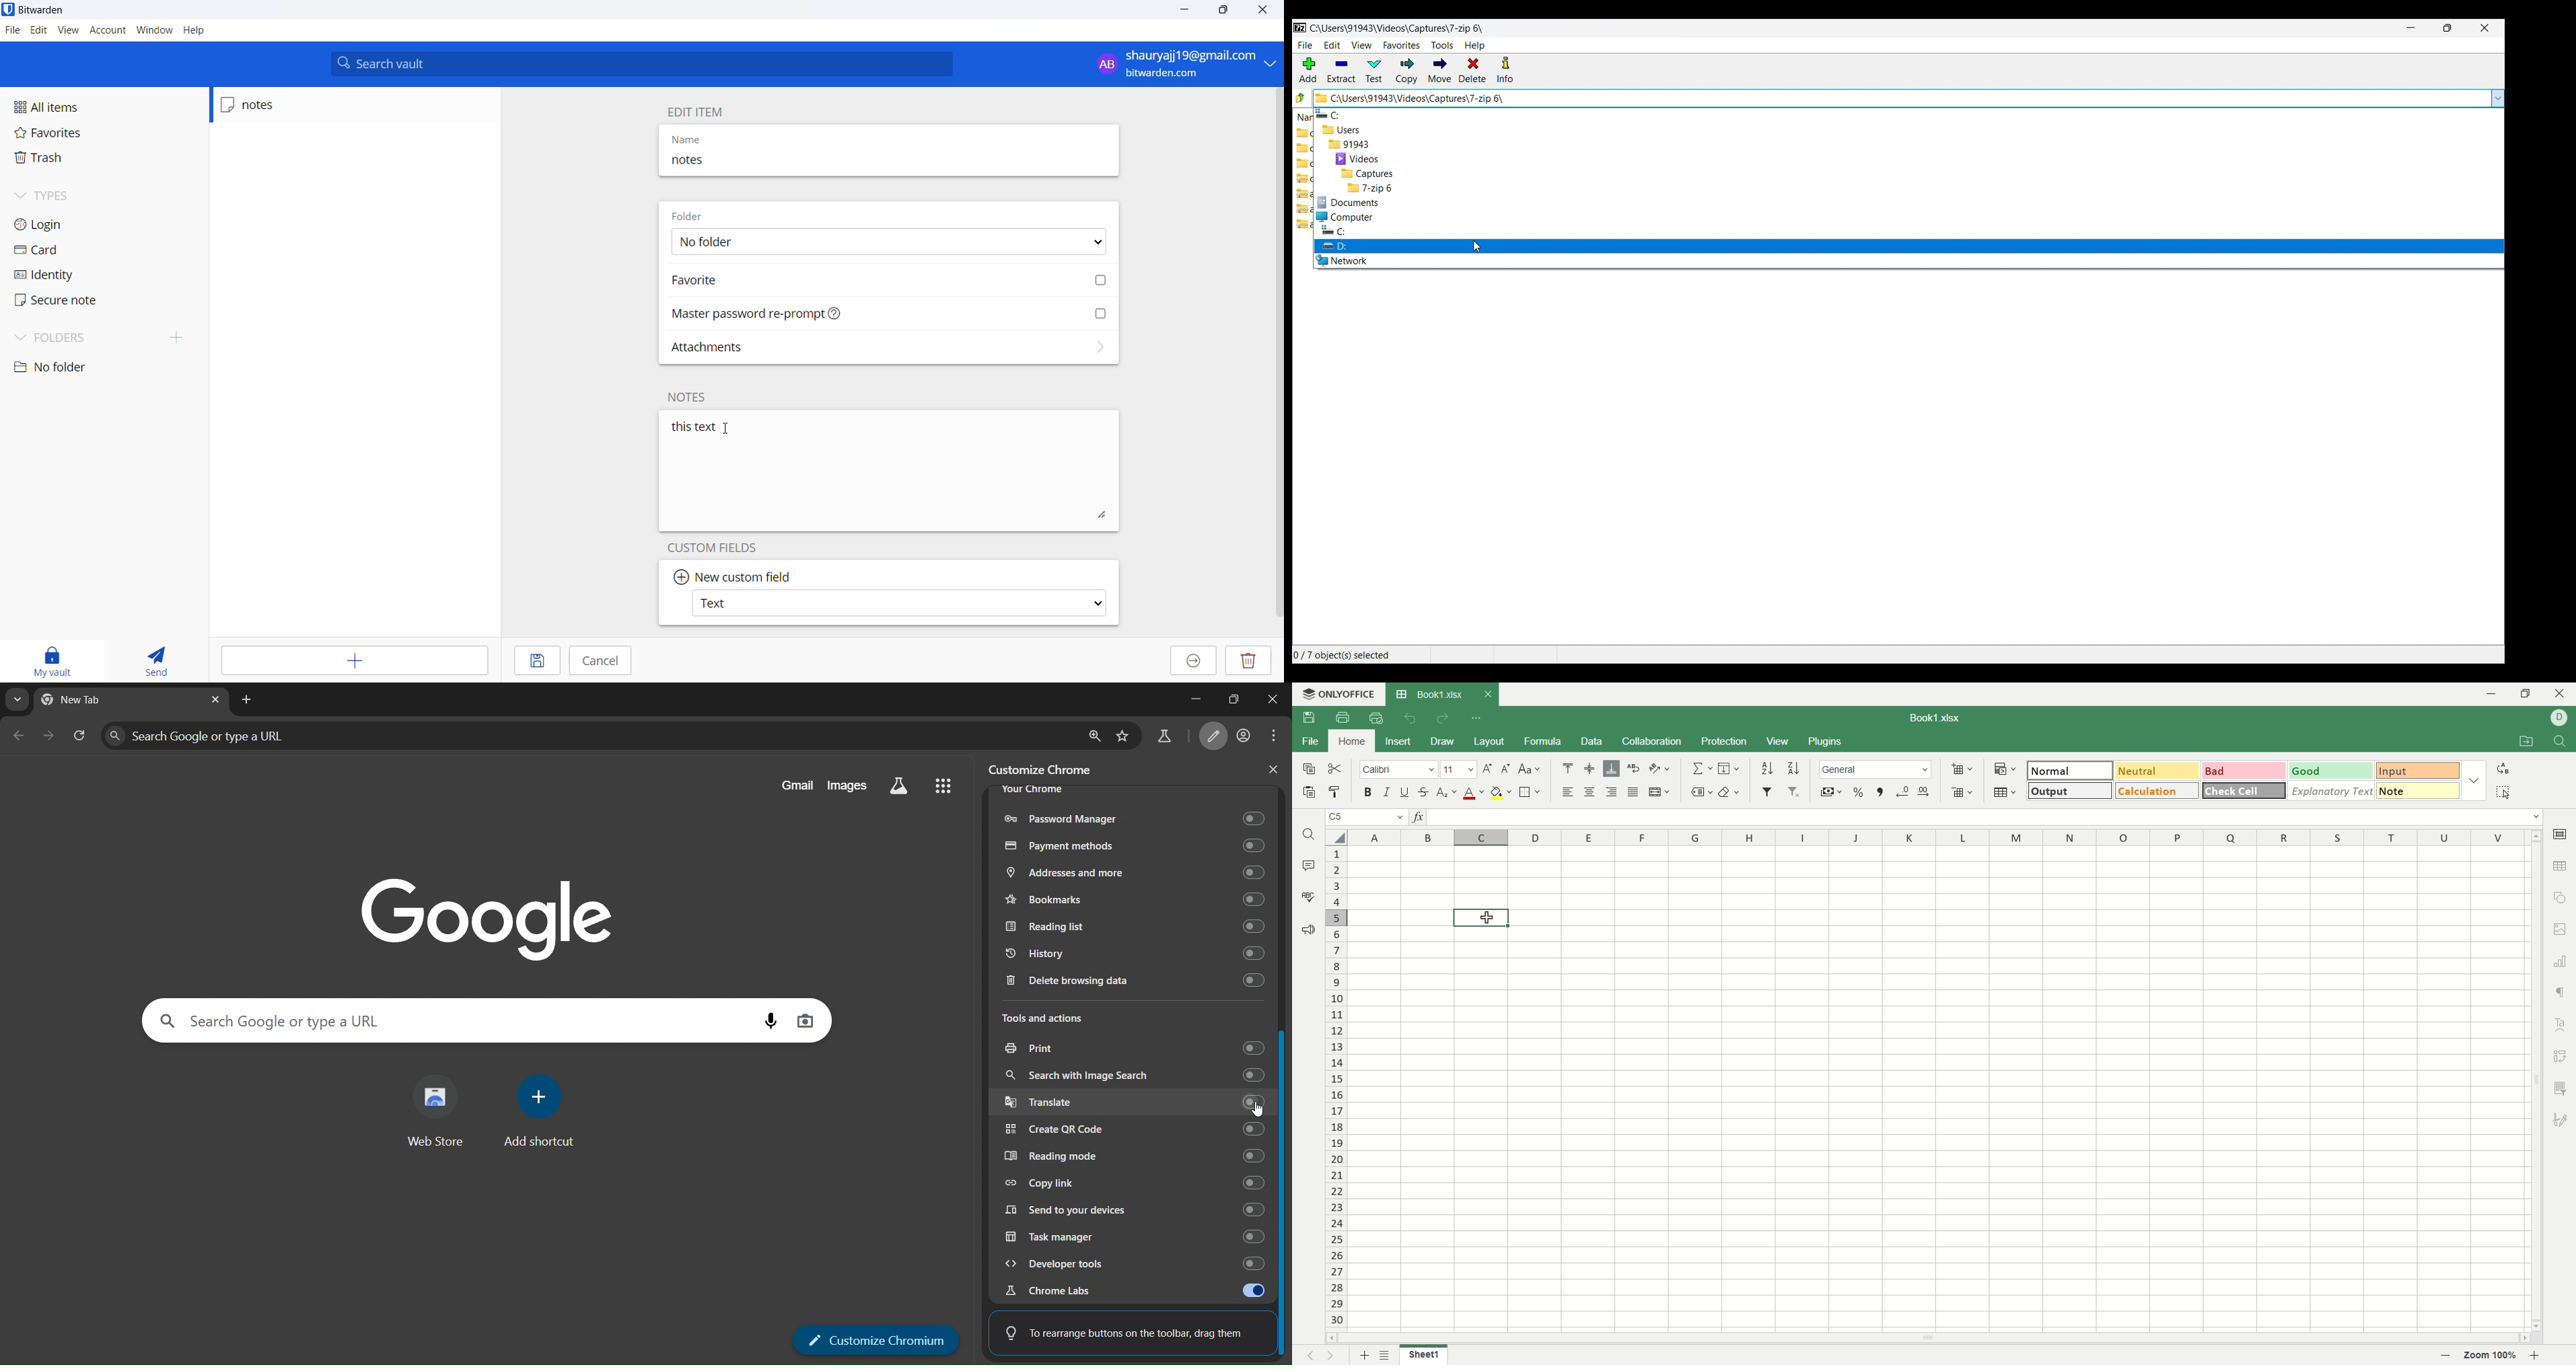  What do you see at coordinates (1909, 159) in the screenshot?
I see `Videos folder` at bounding box center [1909, 159].